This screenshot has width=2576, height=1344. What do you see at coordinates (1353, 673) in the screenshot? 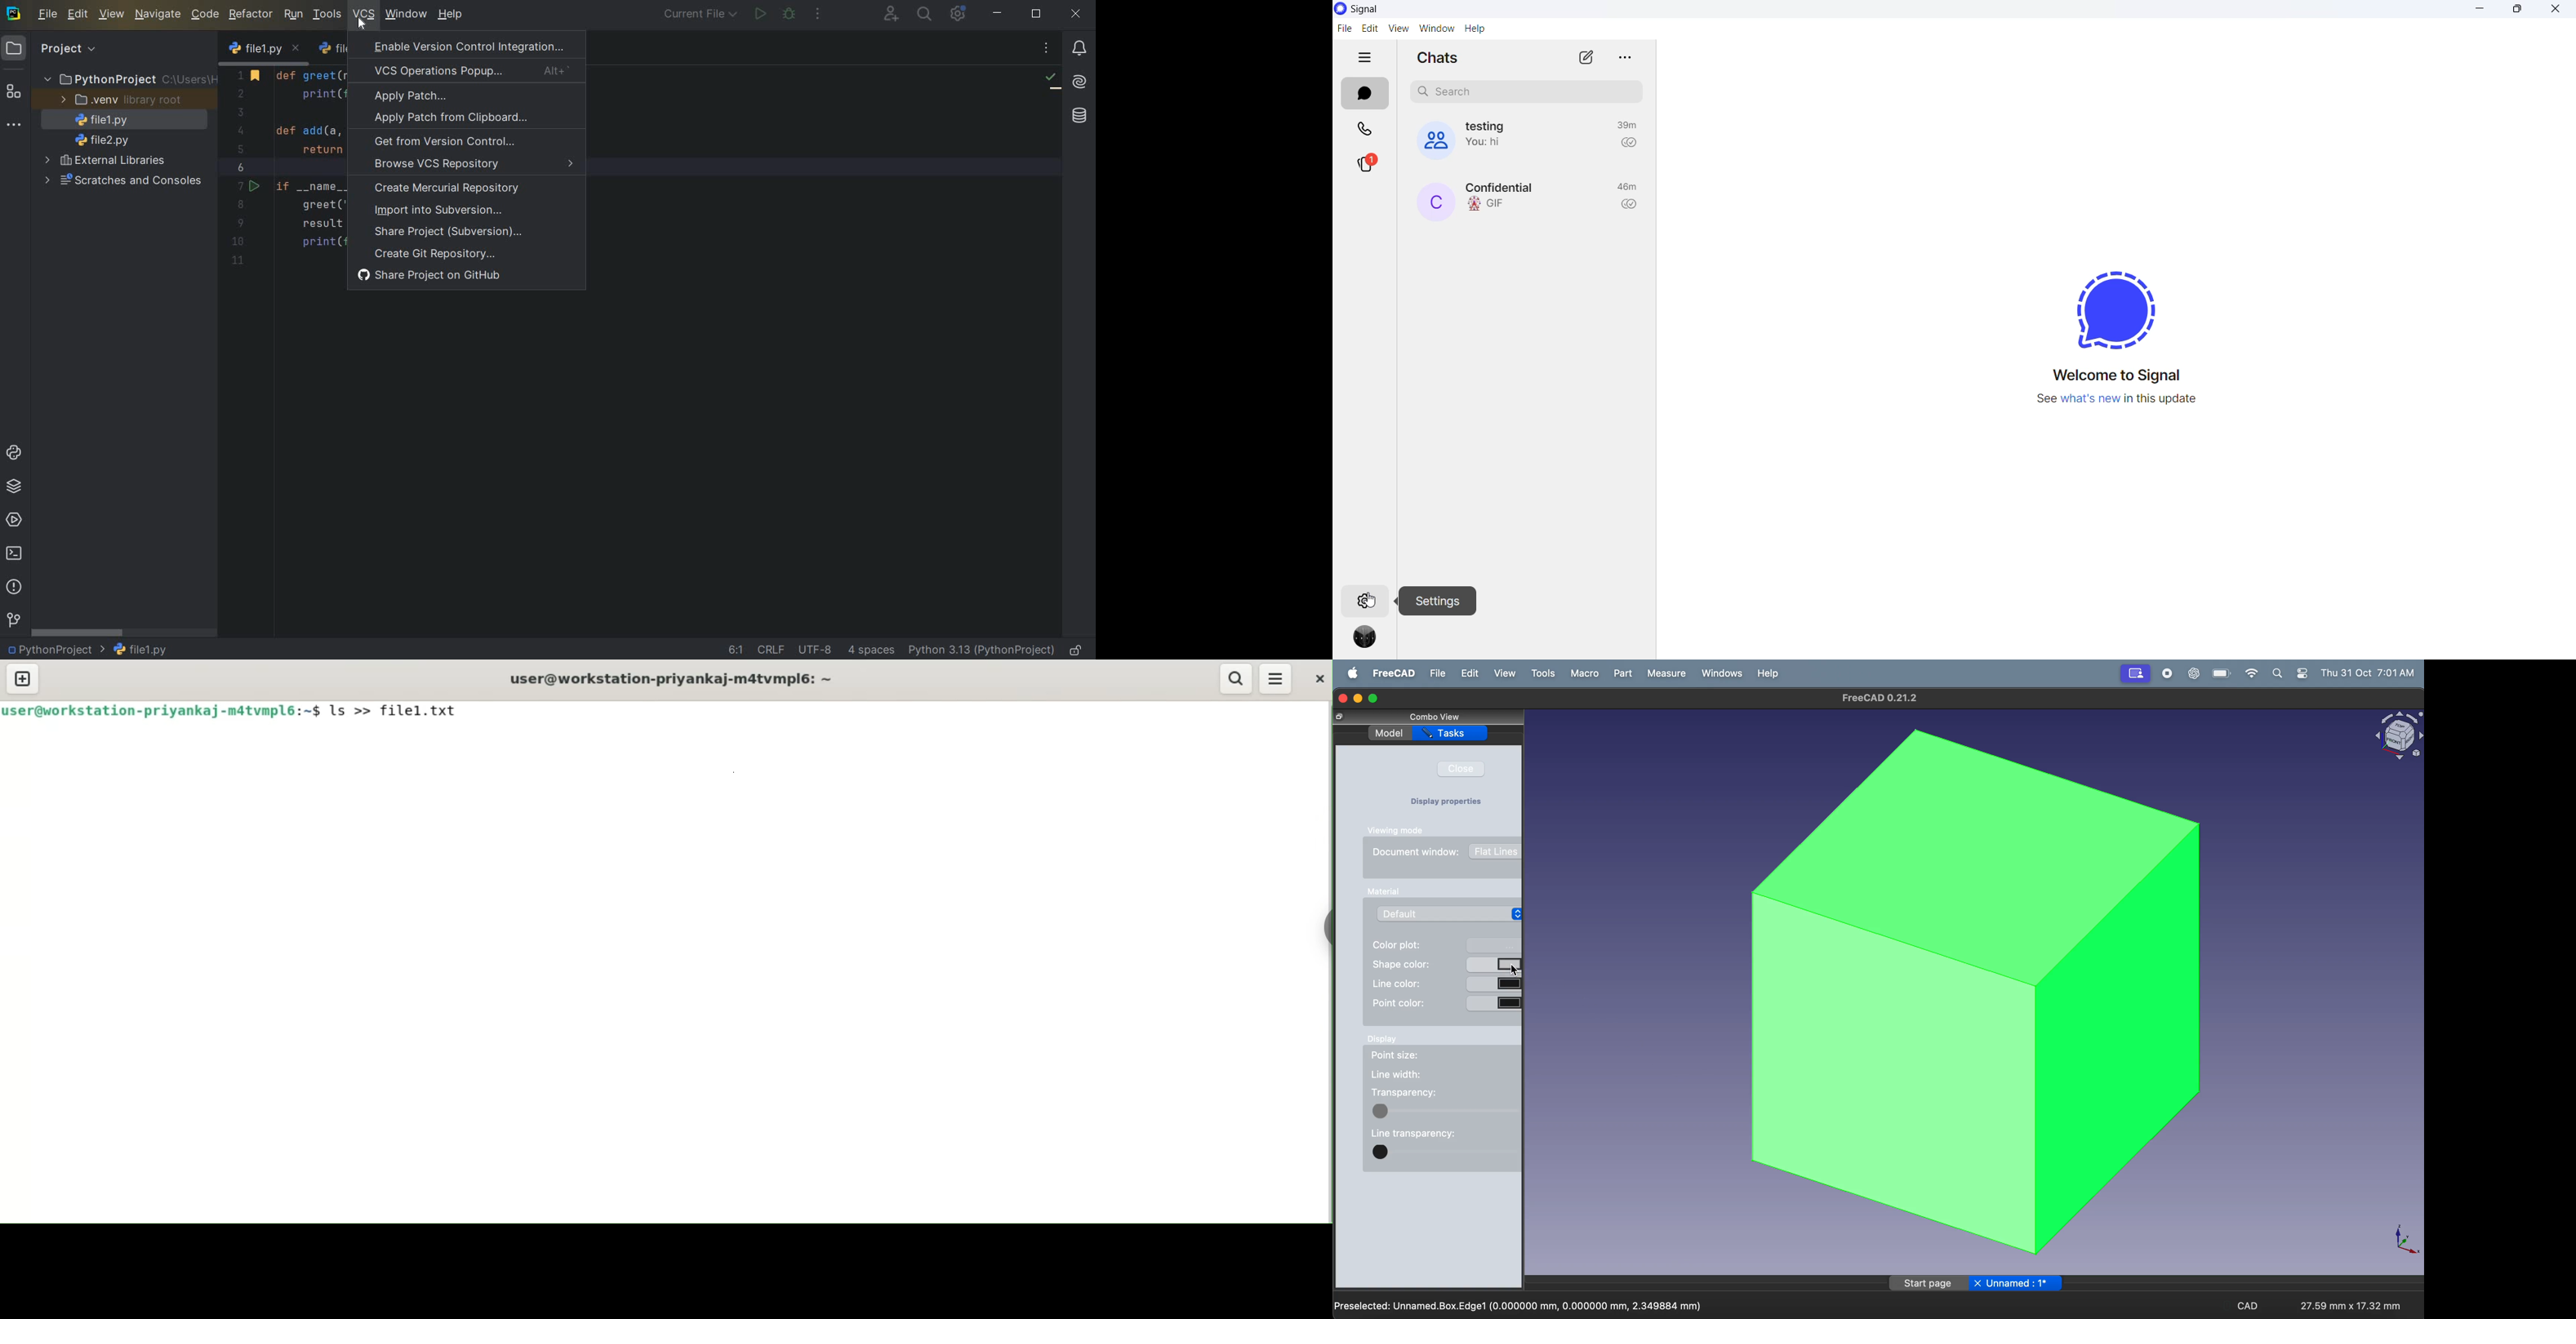
I see `apple menu` at bounding box center [1353, 673].